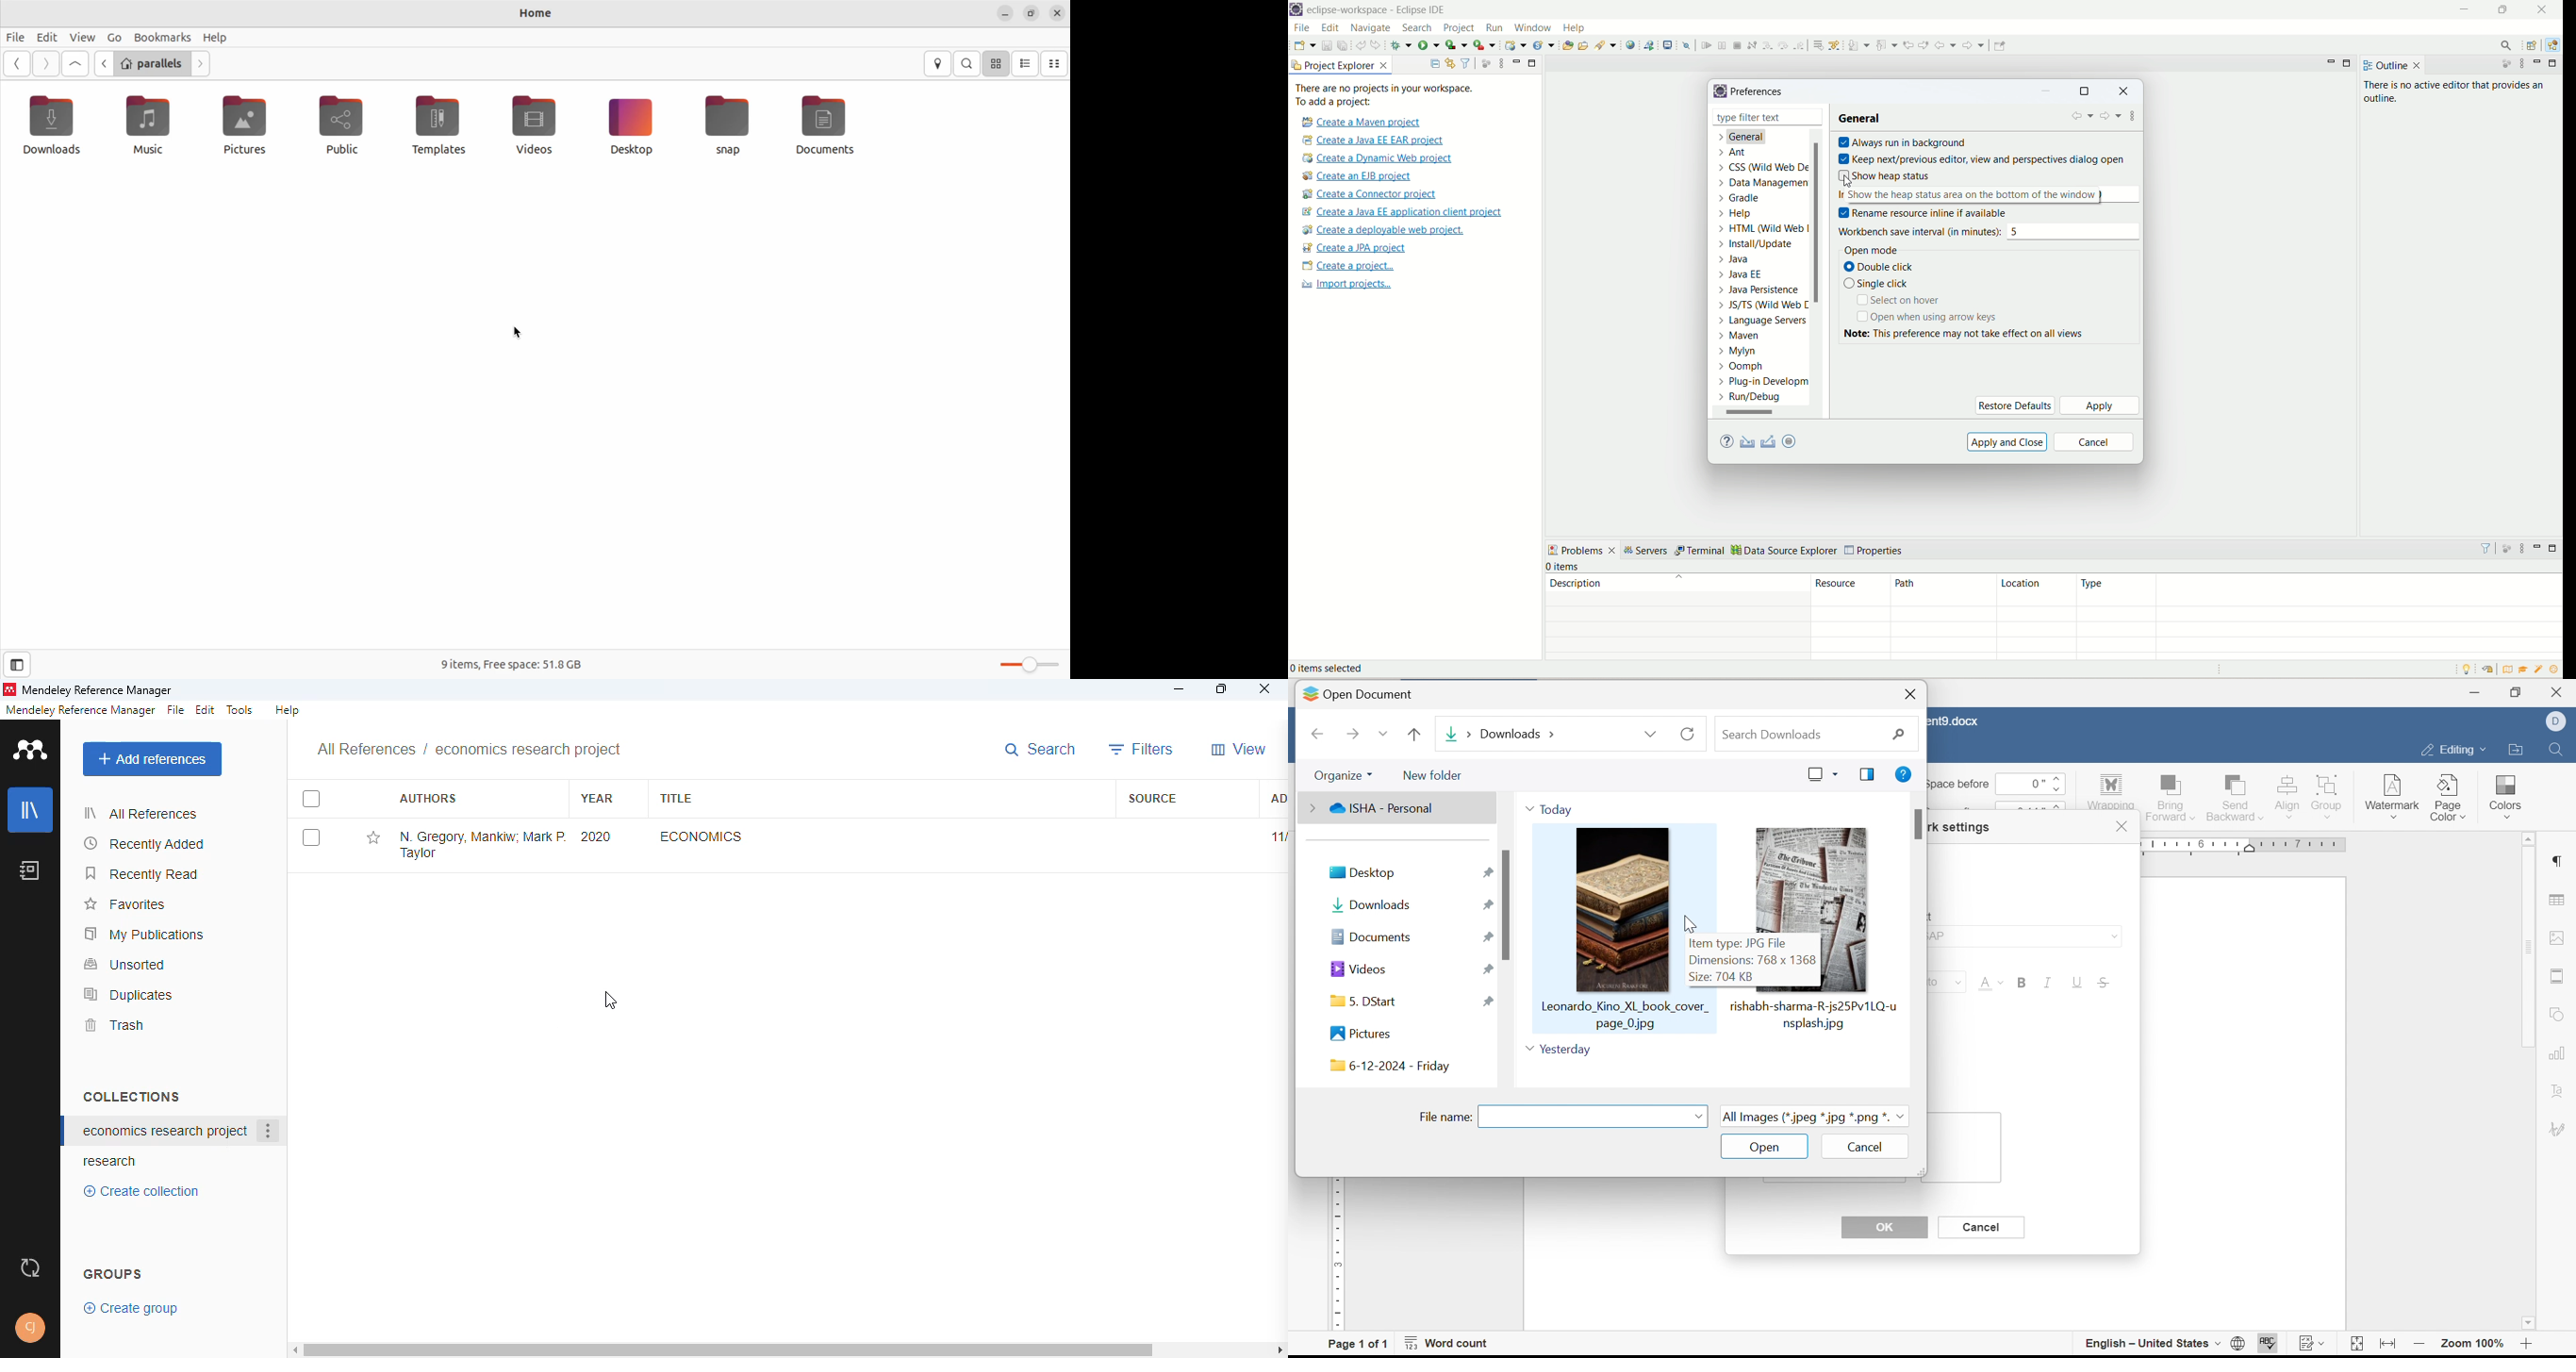  Describe the element at coordinates (430, 799) in the screenshot. I see `authors` at that location.